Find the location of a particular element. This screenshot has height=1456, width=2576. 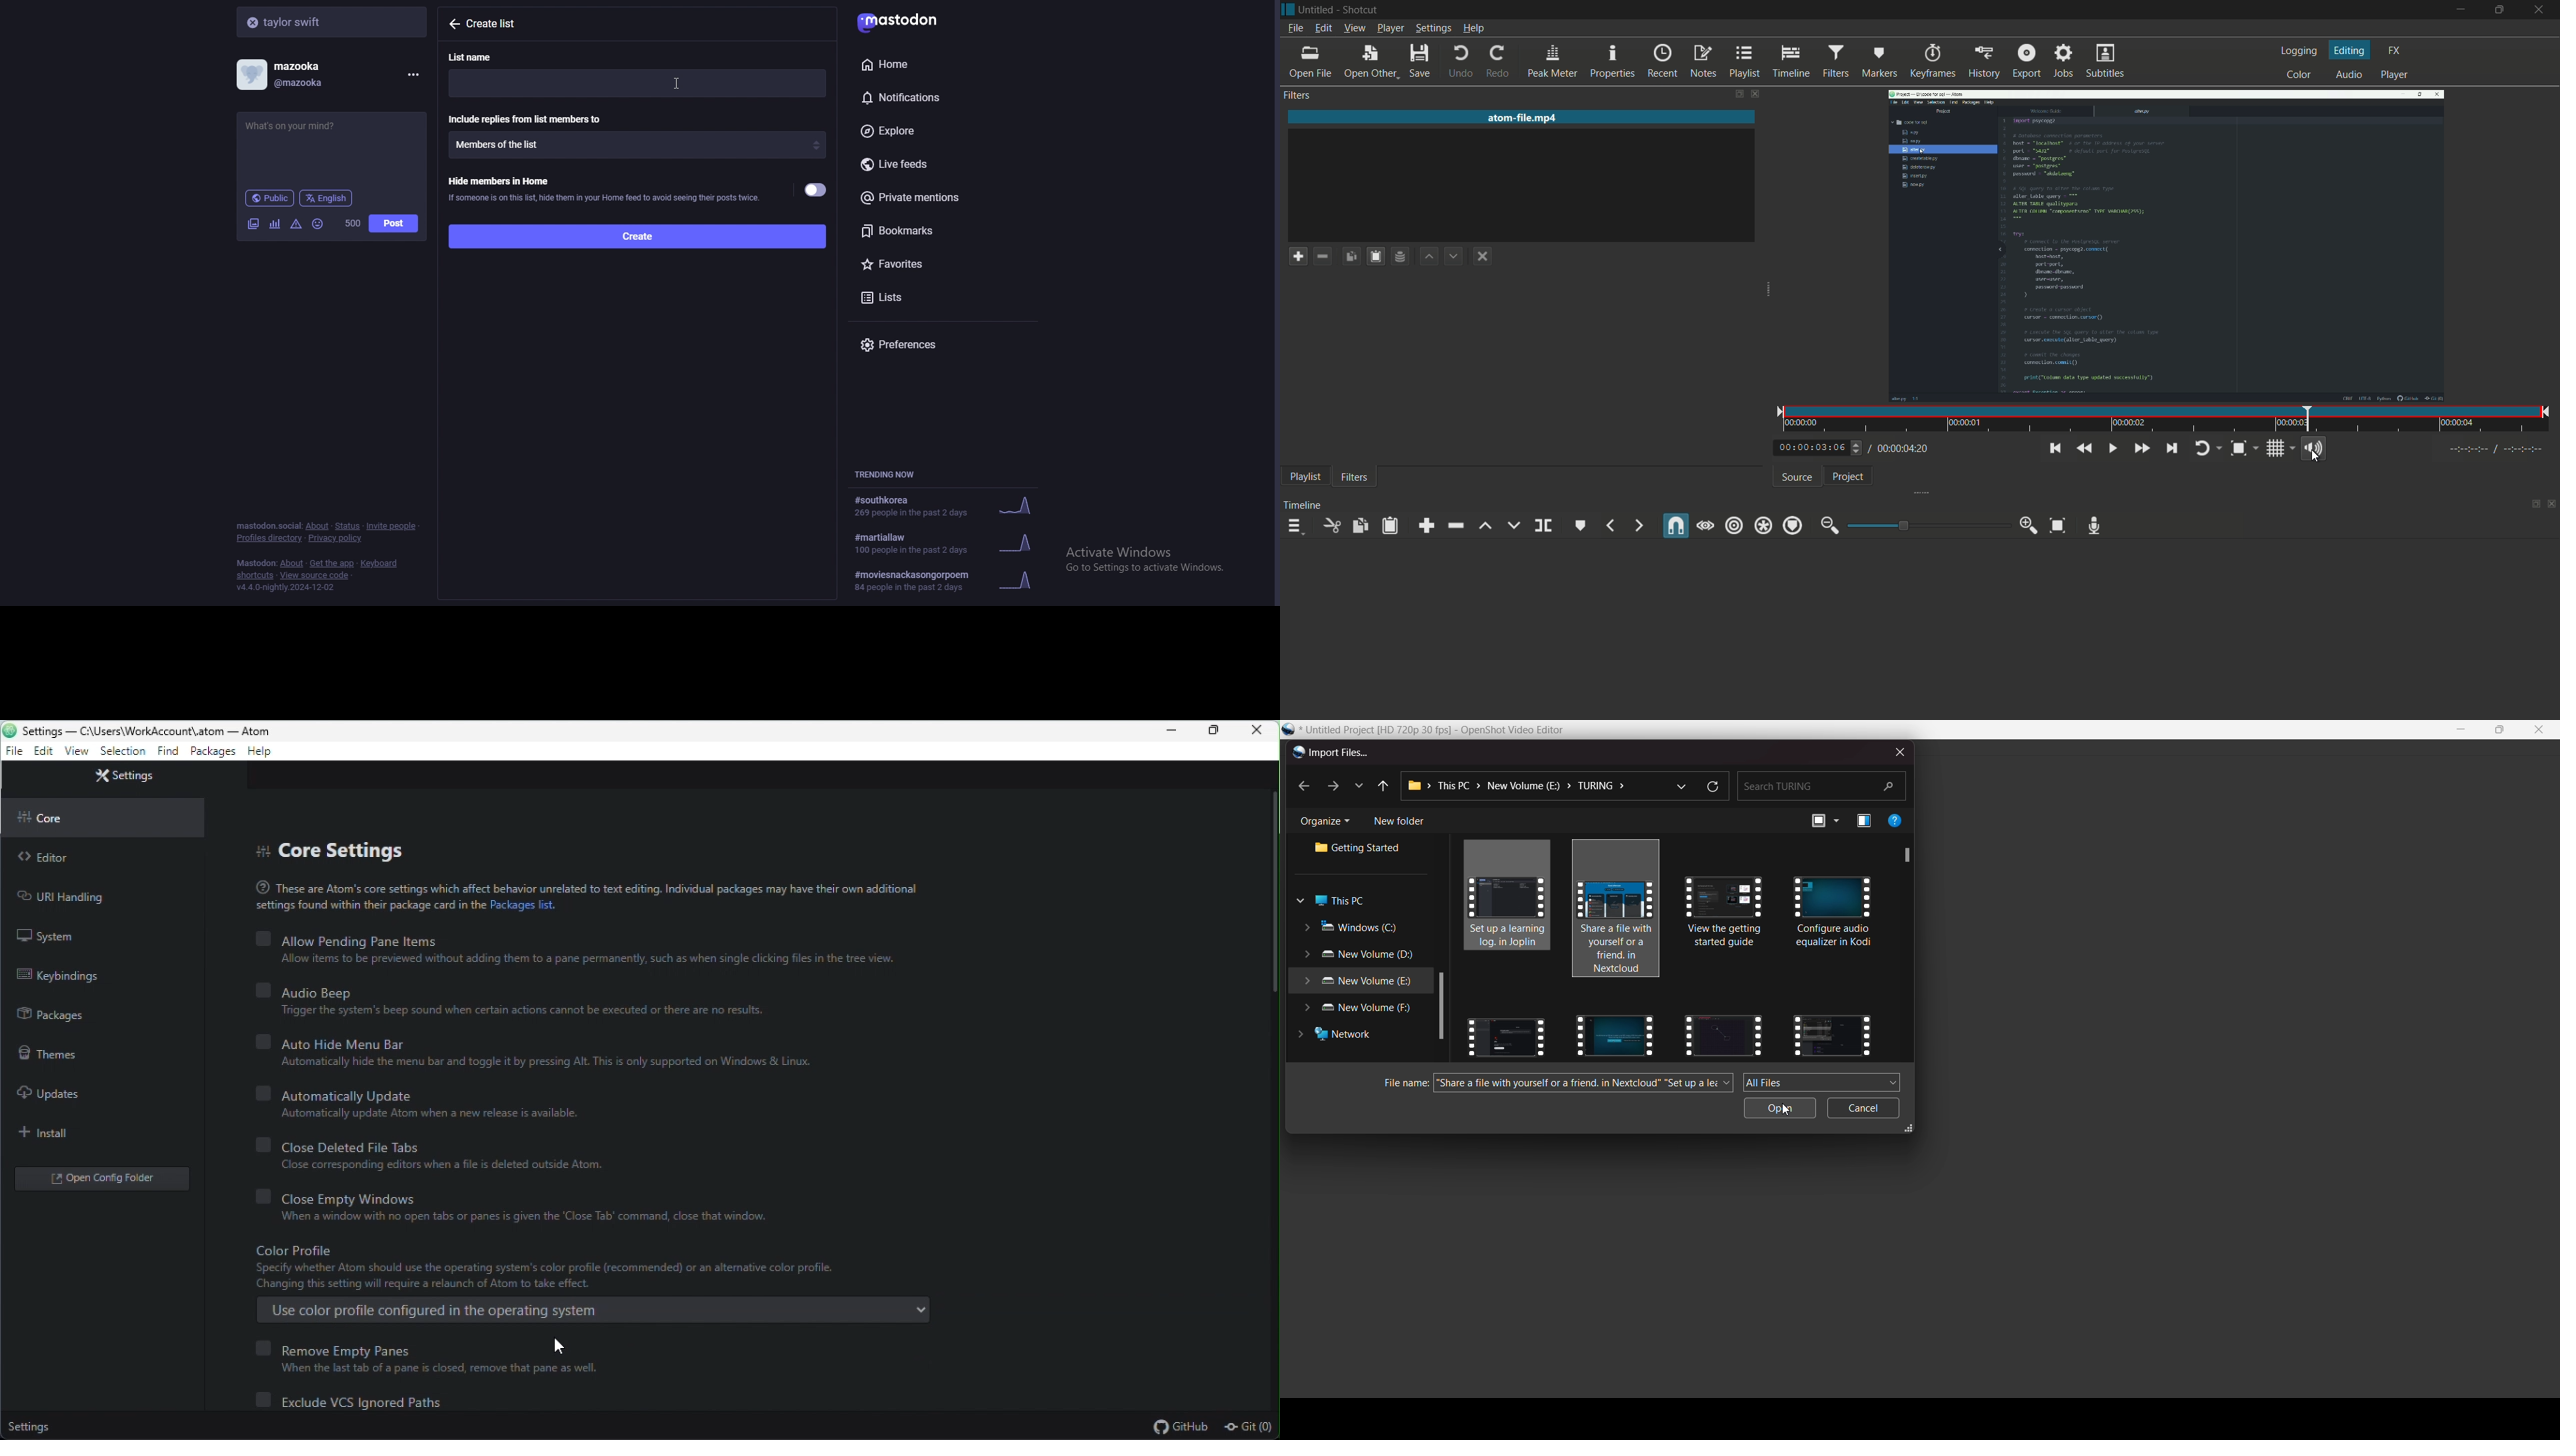

move filter down is located at coordinates (1454, 257).